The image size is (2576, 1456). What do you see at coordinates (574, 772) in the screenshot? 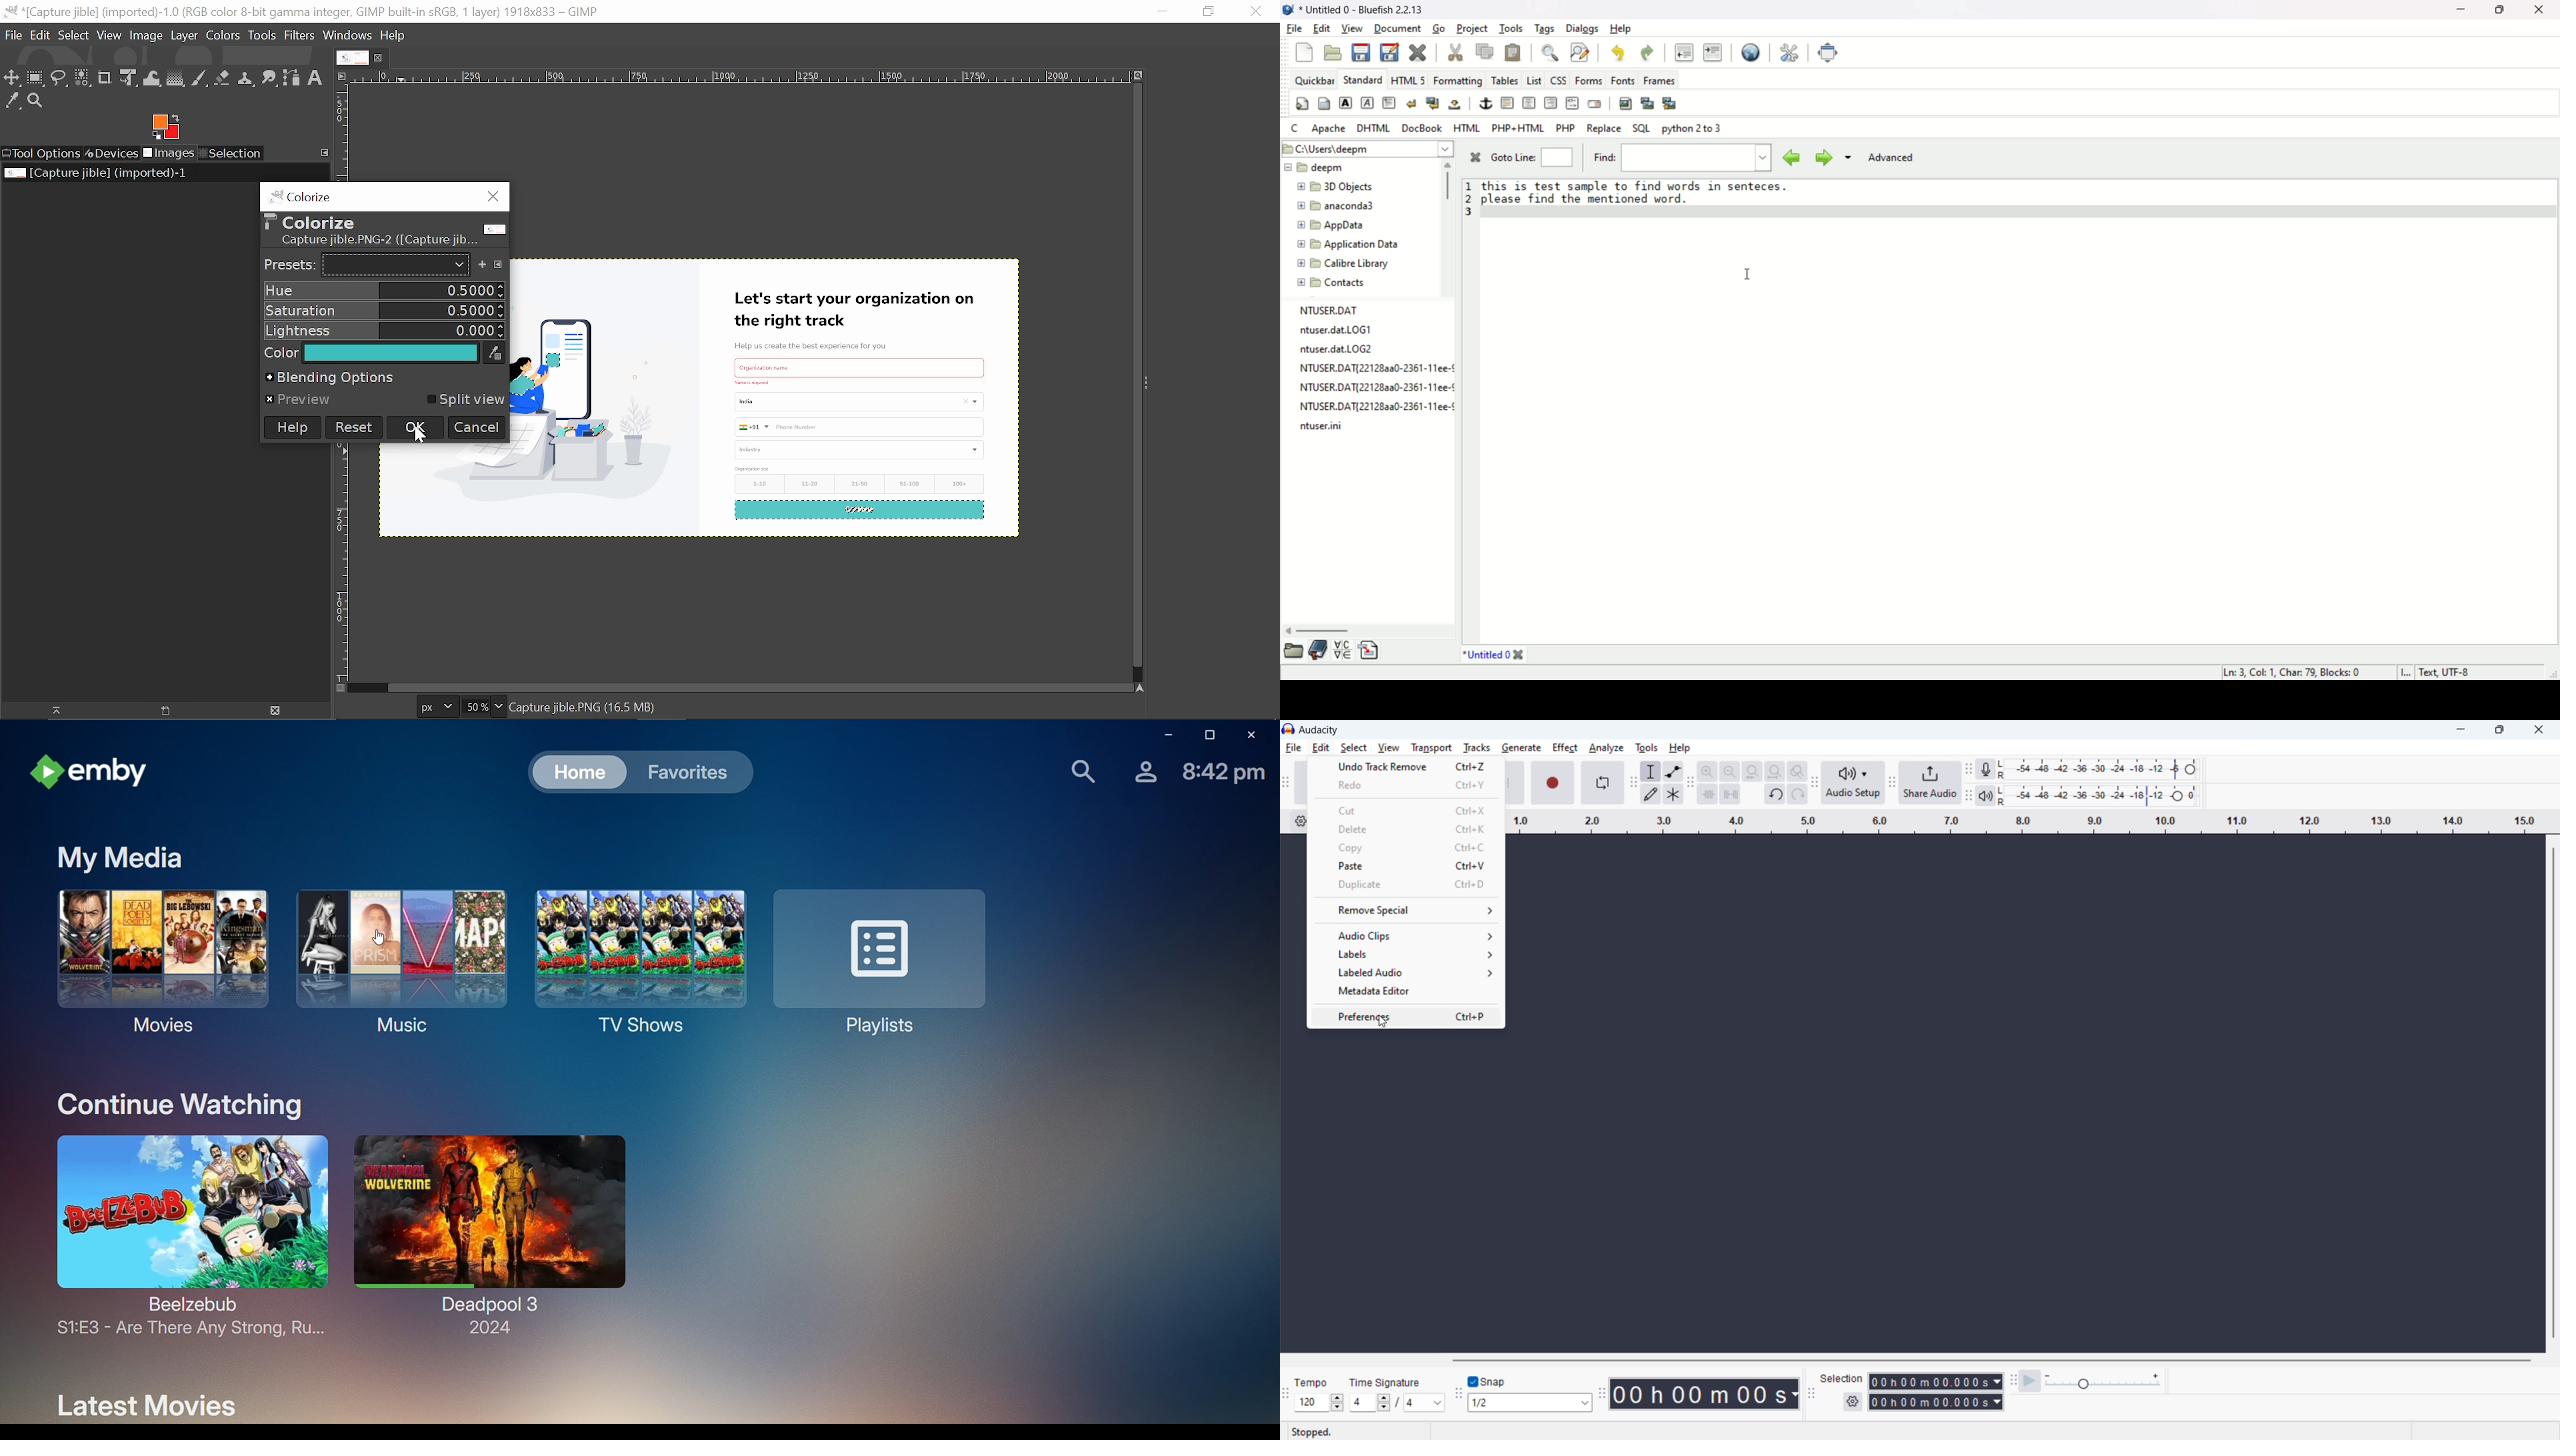
I see `Home` at bounding box center [574, 772].